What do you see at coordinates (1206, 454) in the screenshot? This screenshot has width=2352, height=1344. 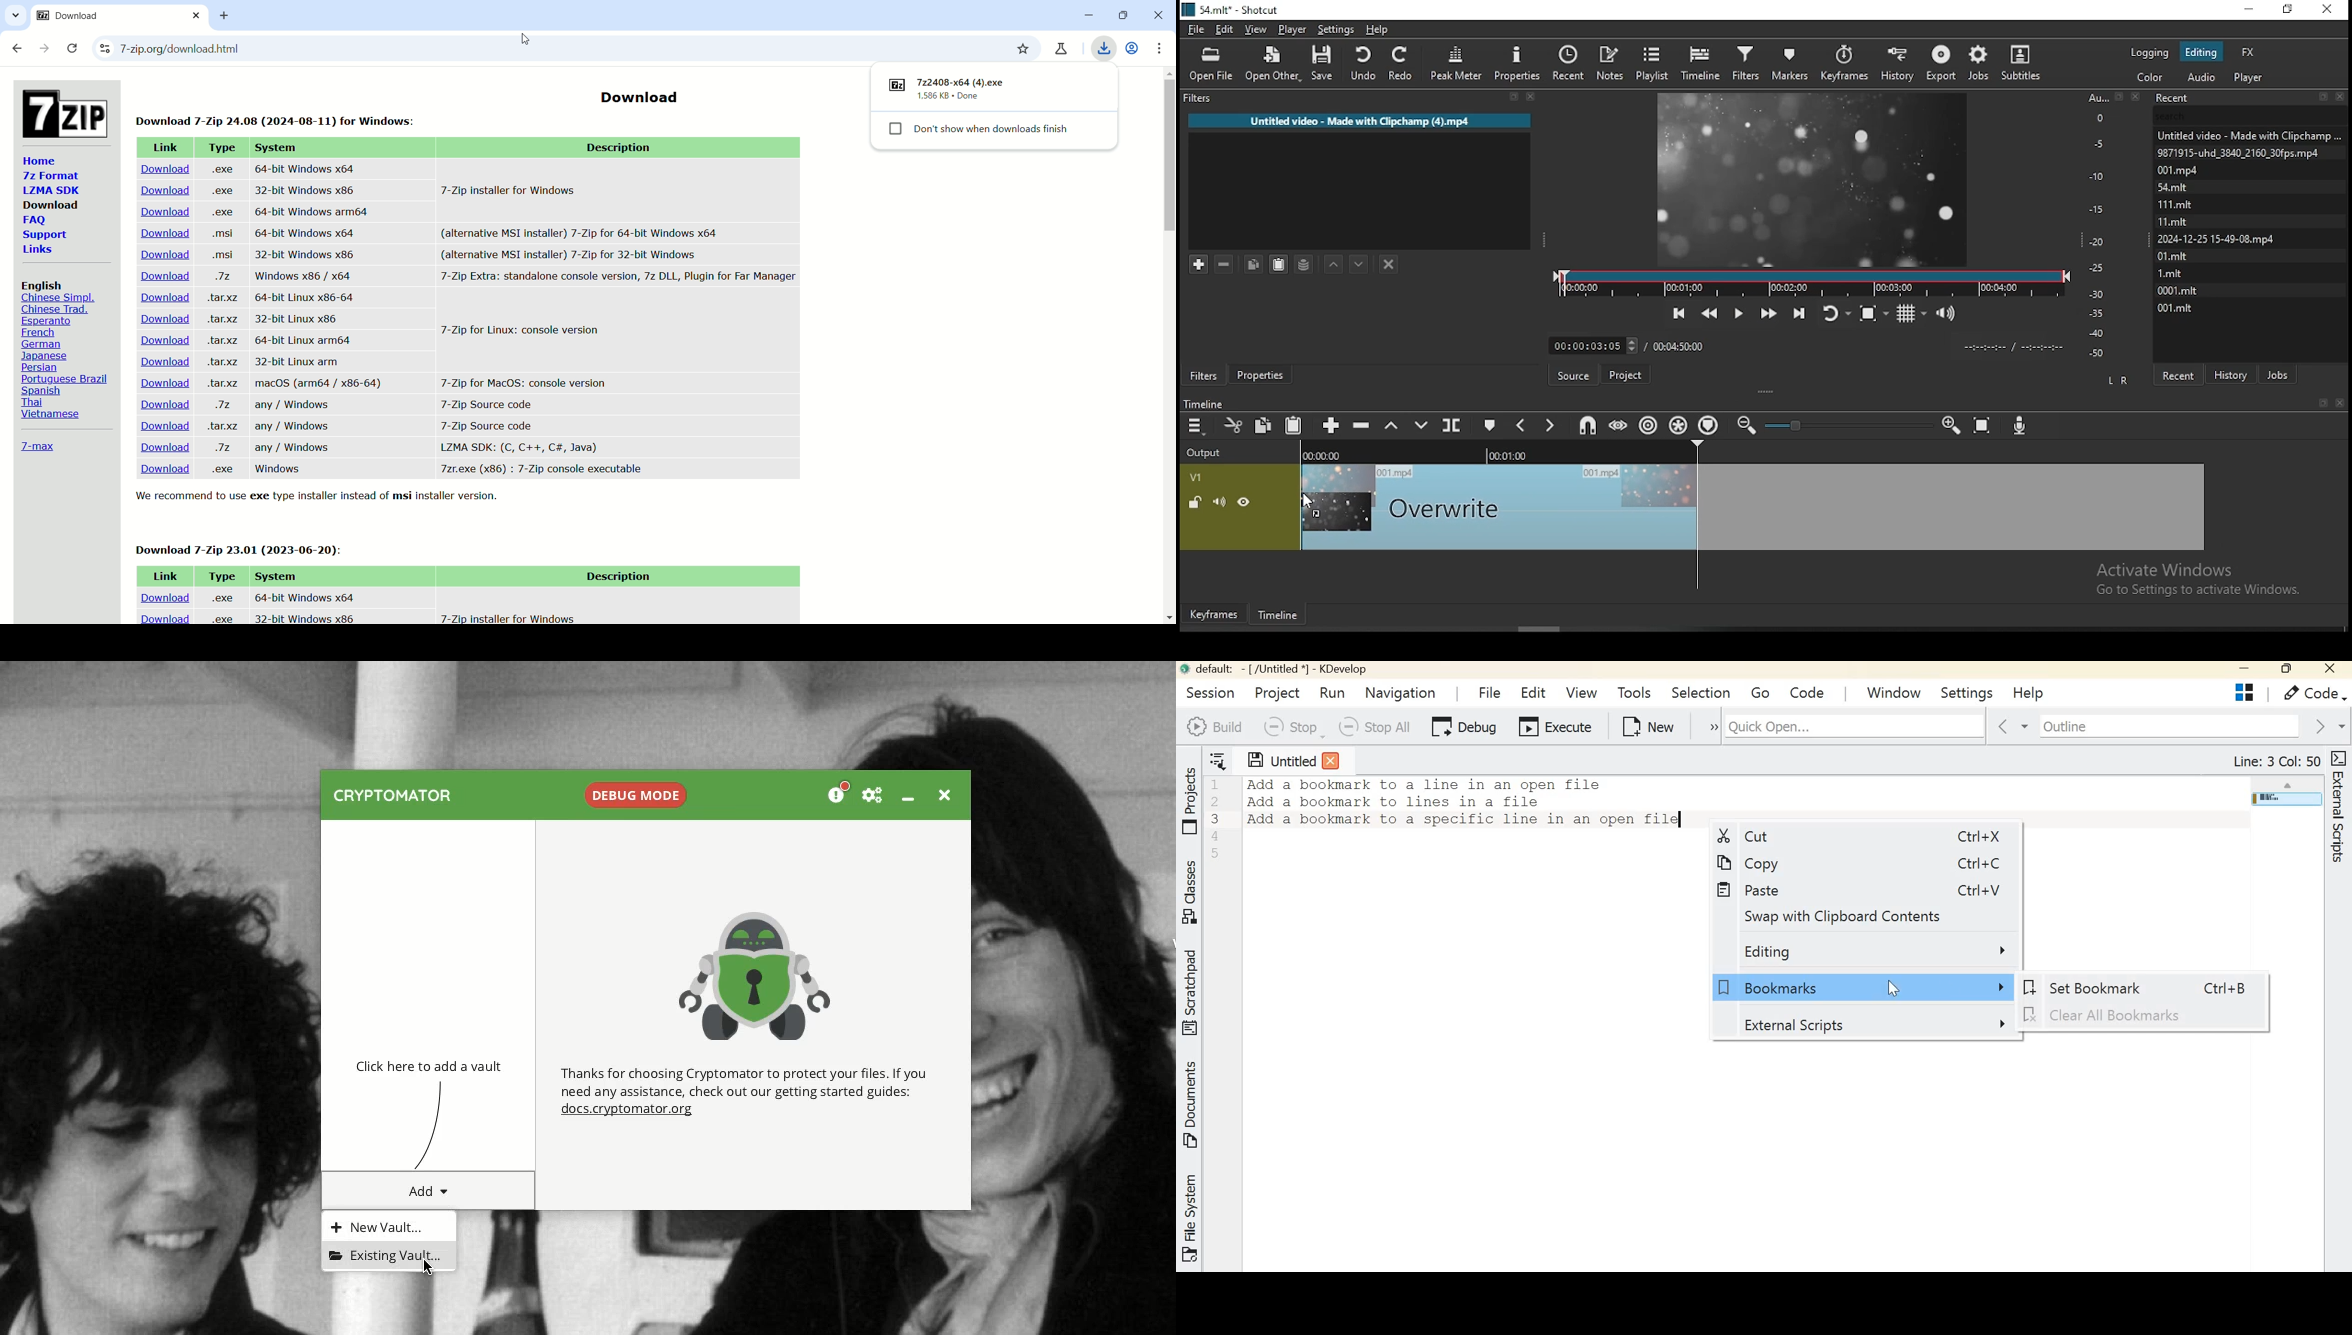 I see `Output` at bounding box center [1206, 454].